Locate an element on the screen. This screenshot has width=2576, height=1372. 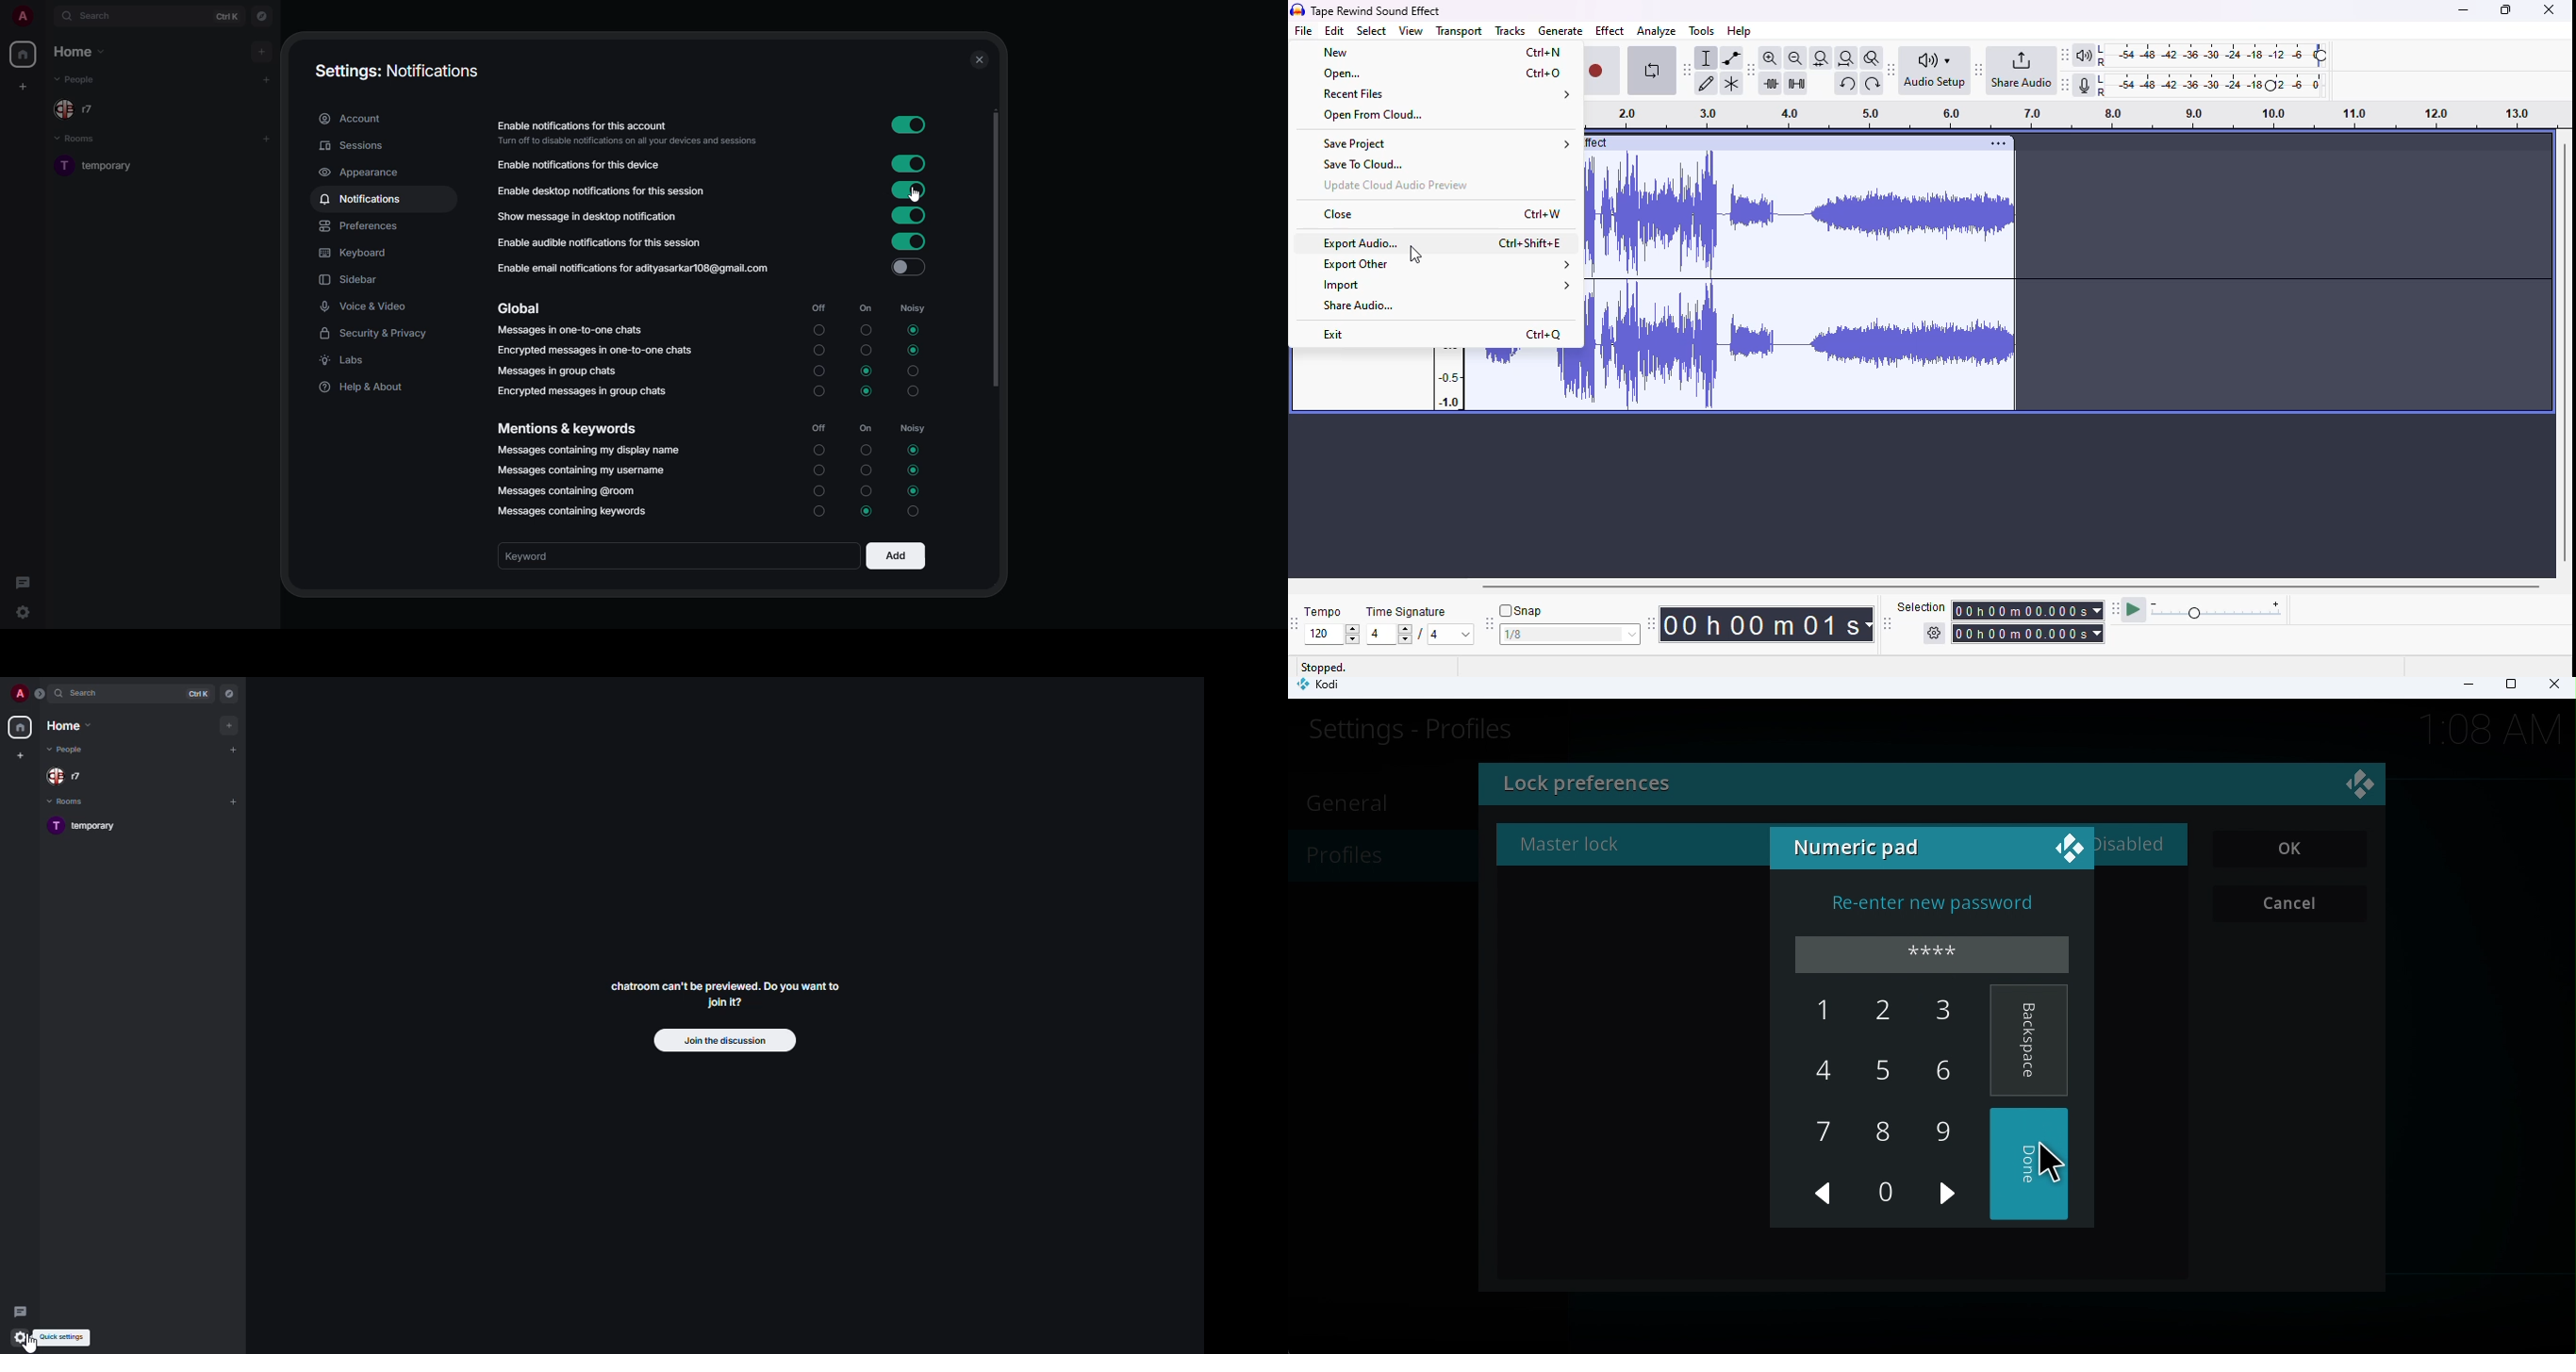
encrypted messages in group chat is located at coordinates (584, 392).